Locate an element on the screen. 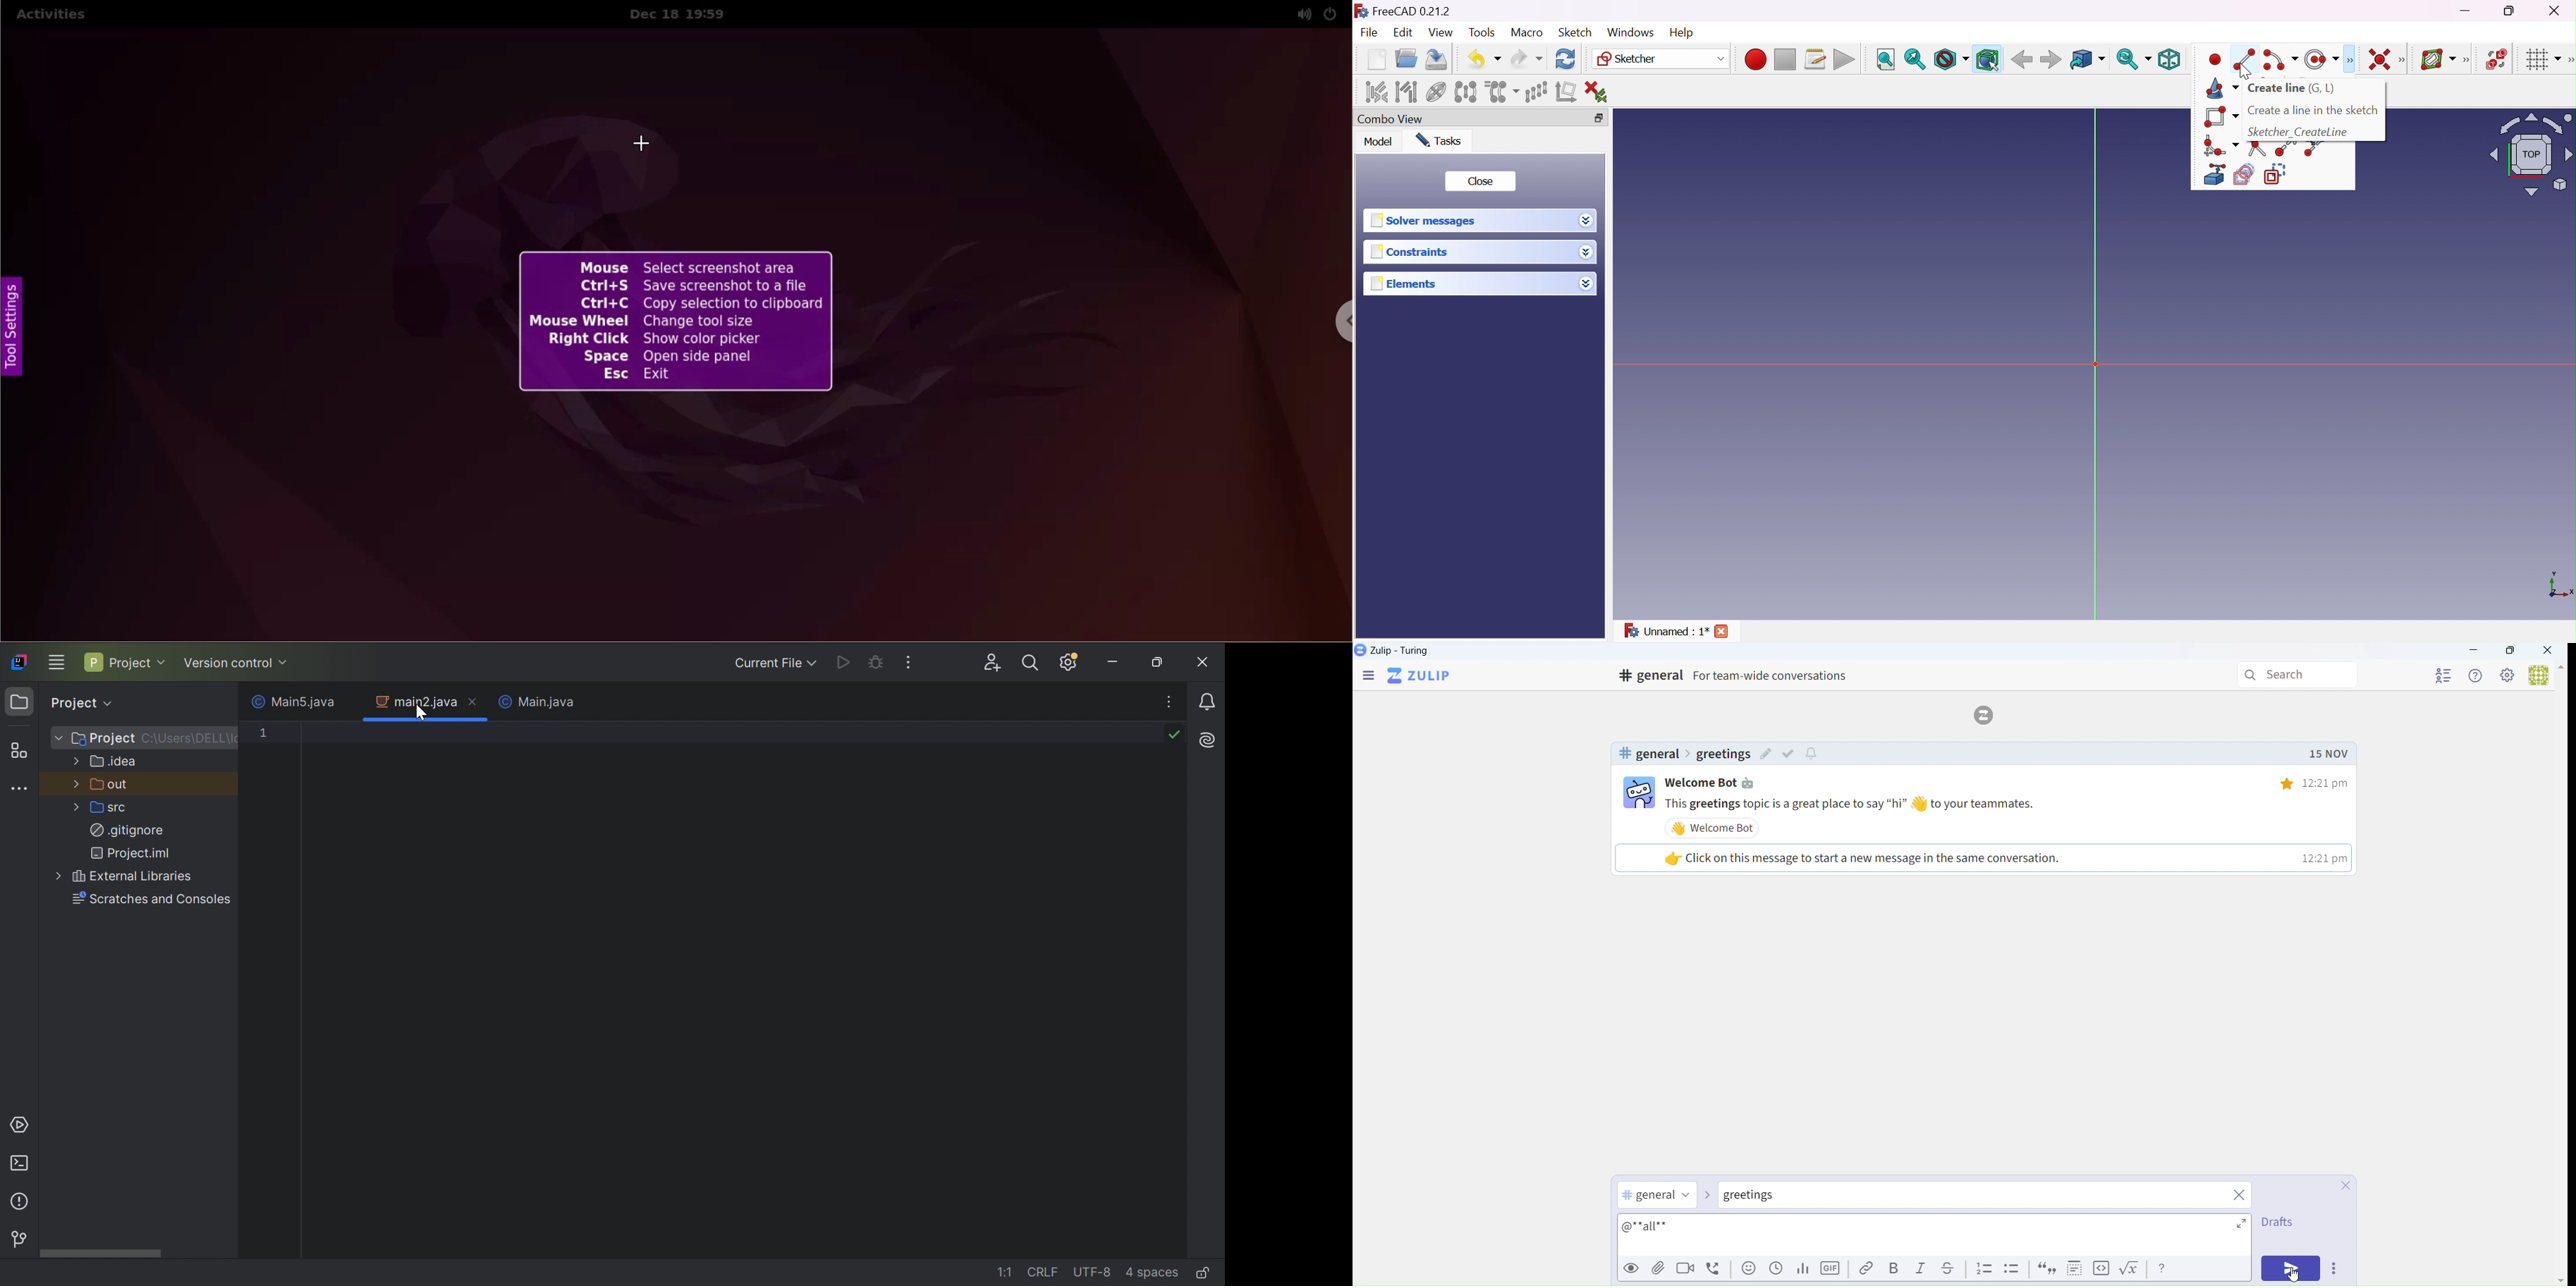  Create rectangle is located at coordinates (2221, 117).